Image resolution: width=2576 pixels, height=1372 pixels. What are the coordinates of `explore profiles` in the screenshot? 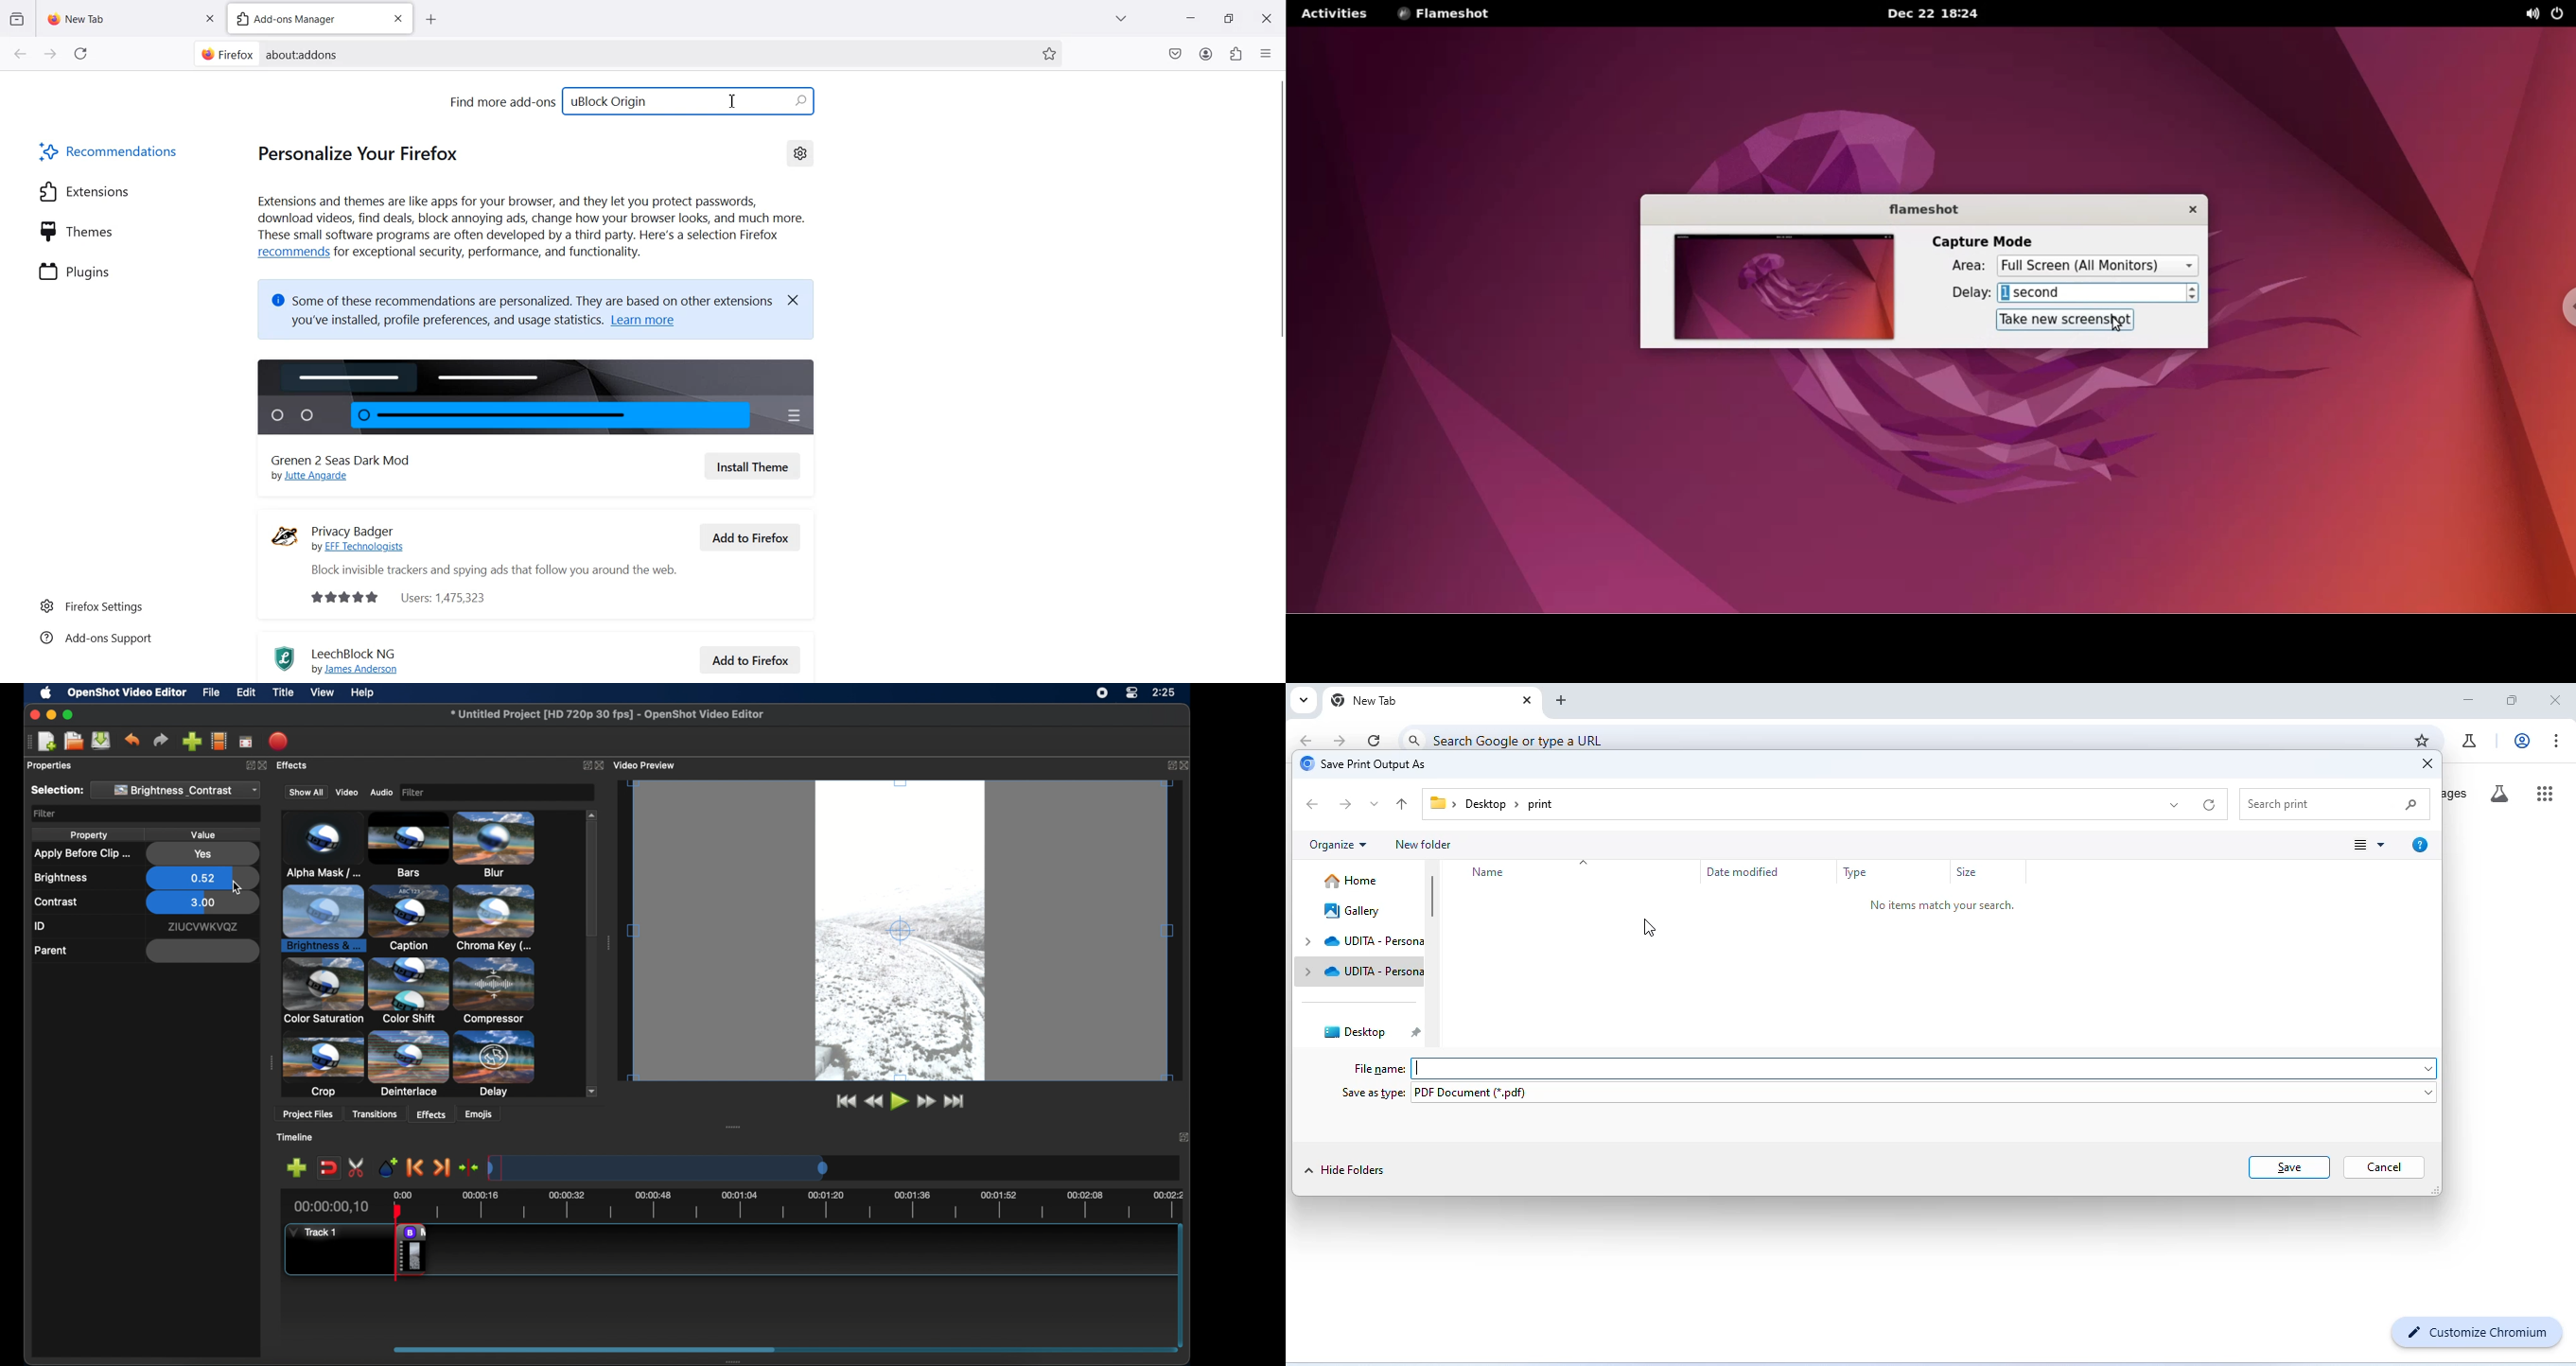 It's located at (220, 742).